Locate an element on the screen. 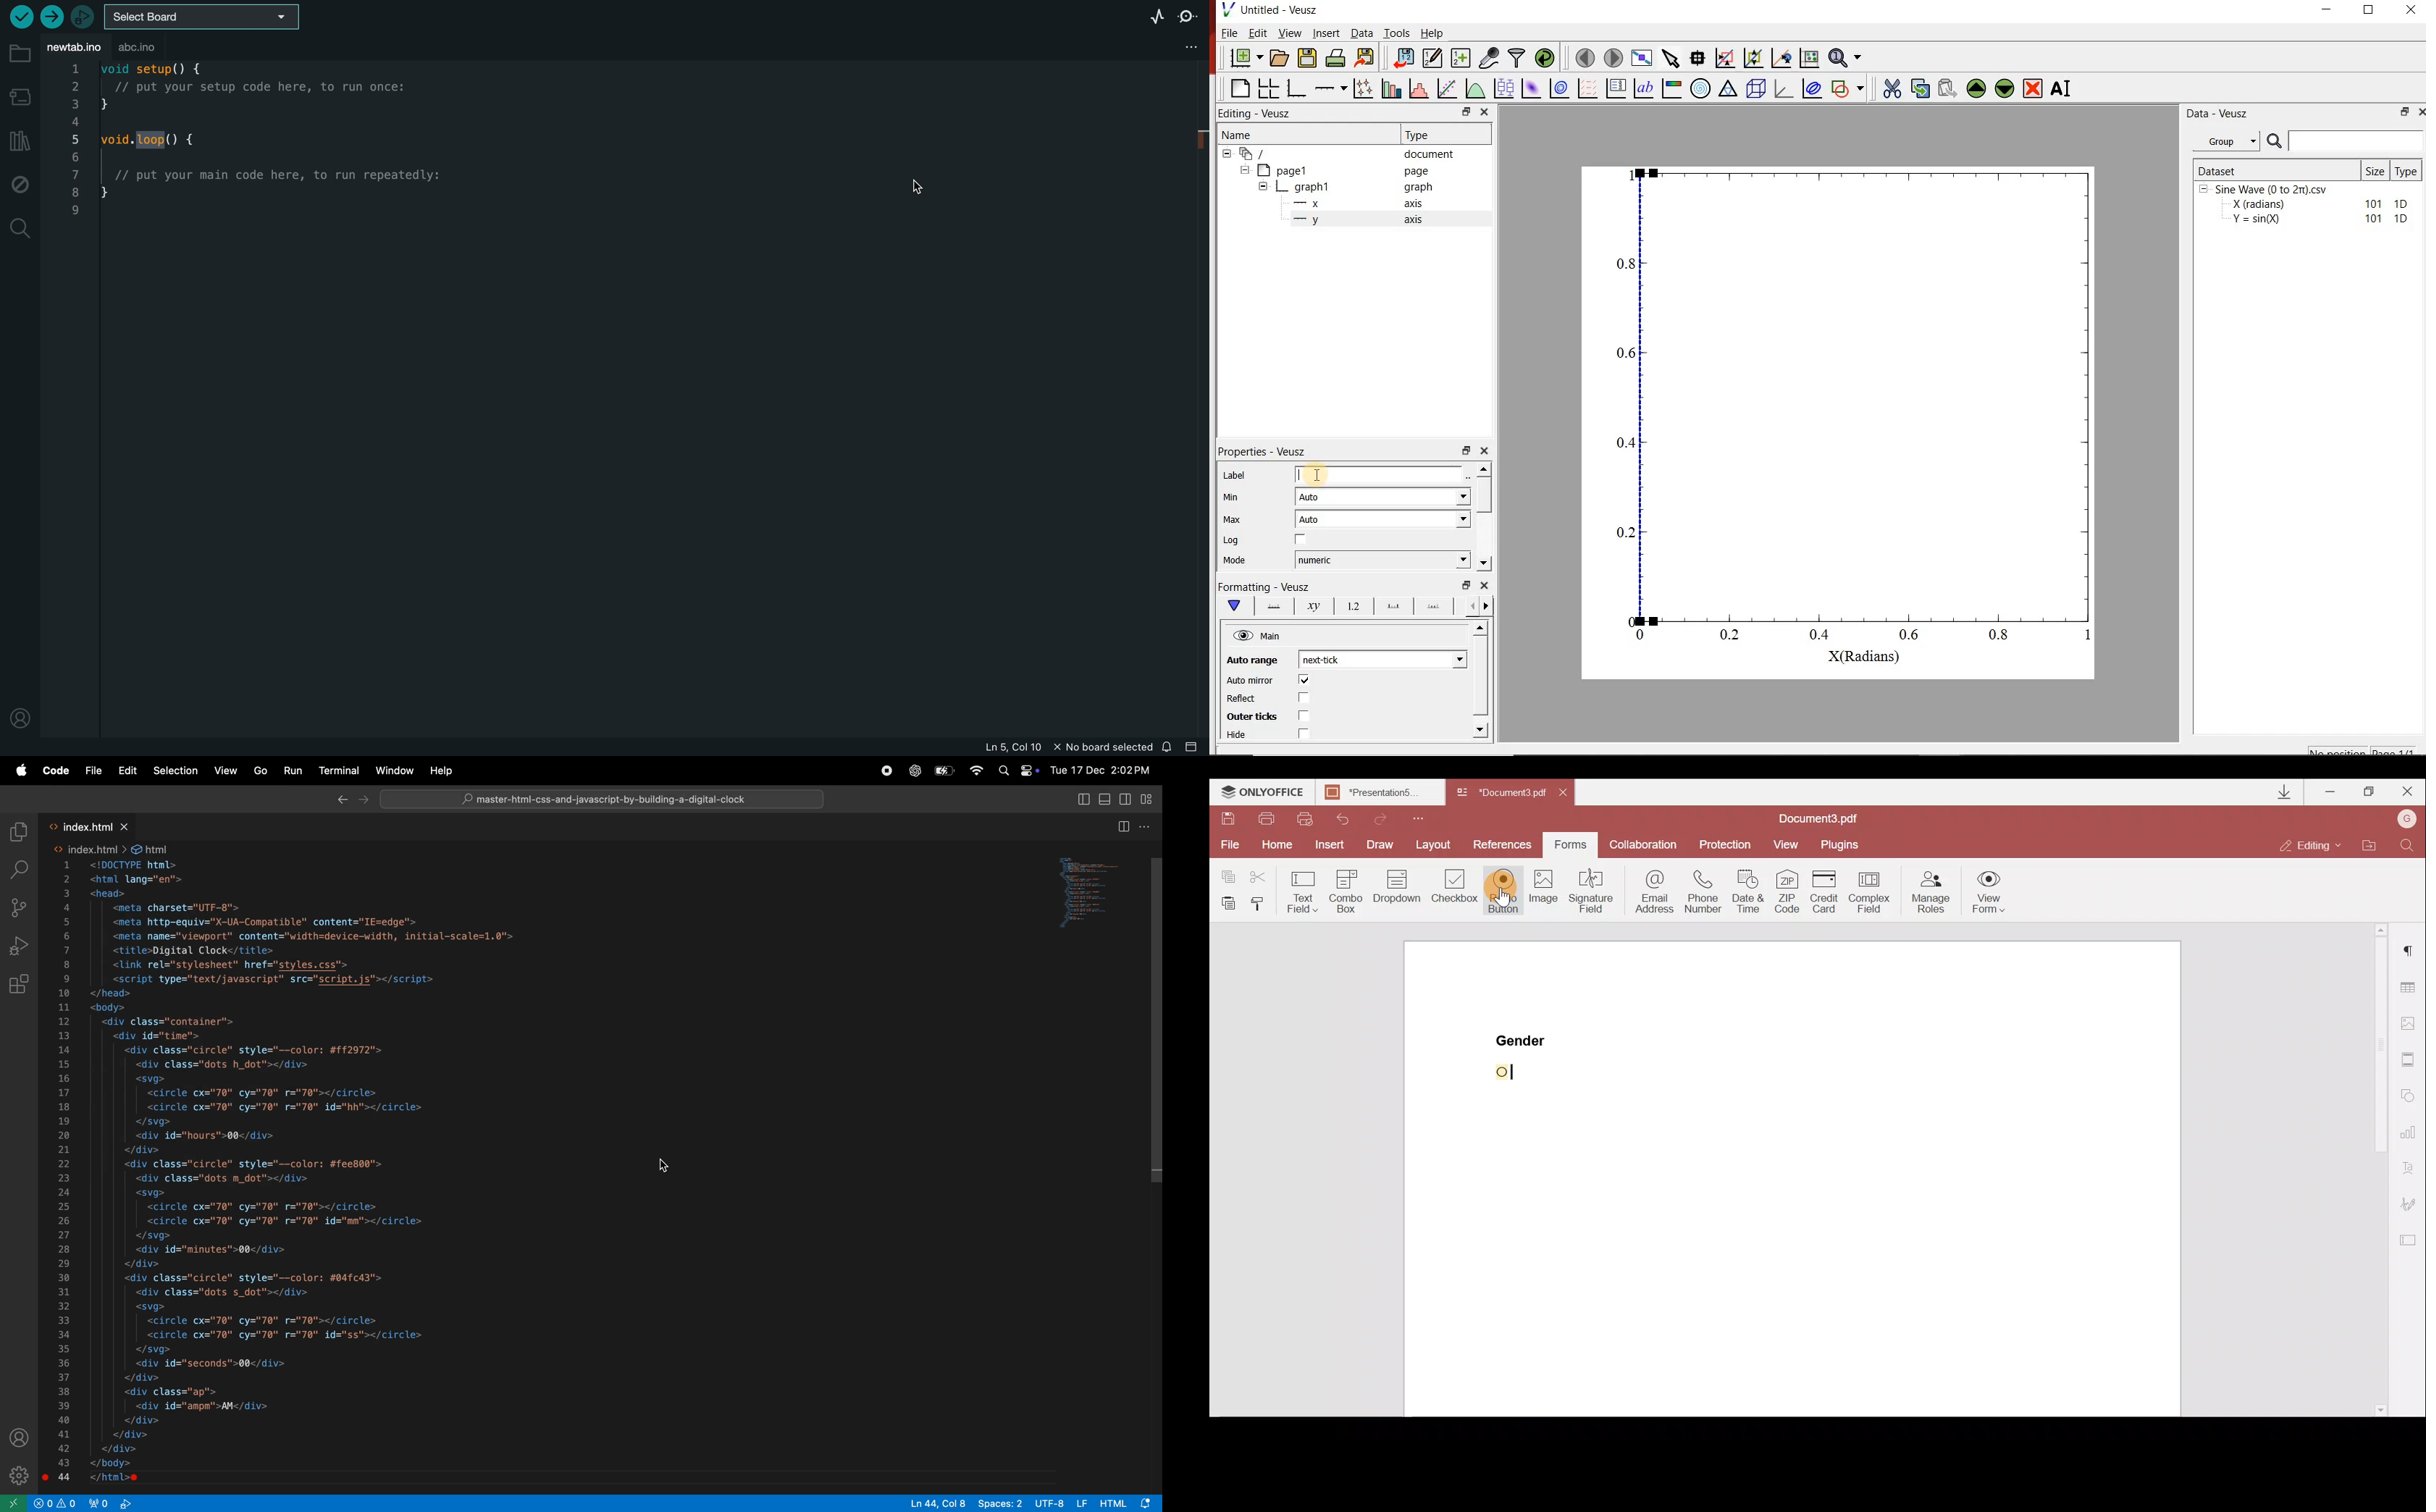  run is located at coordinates (295, 770).